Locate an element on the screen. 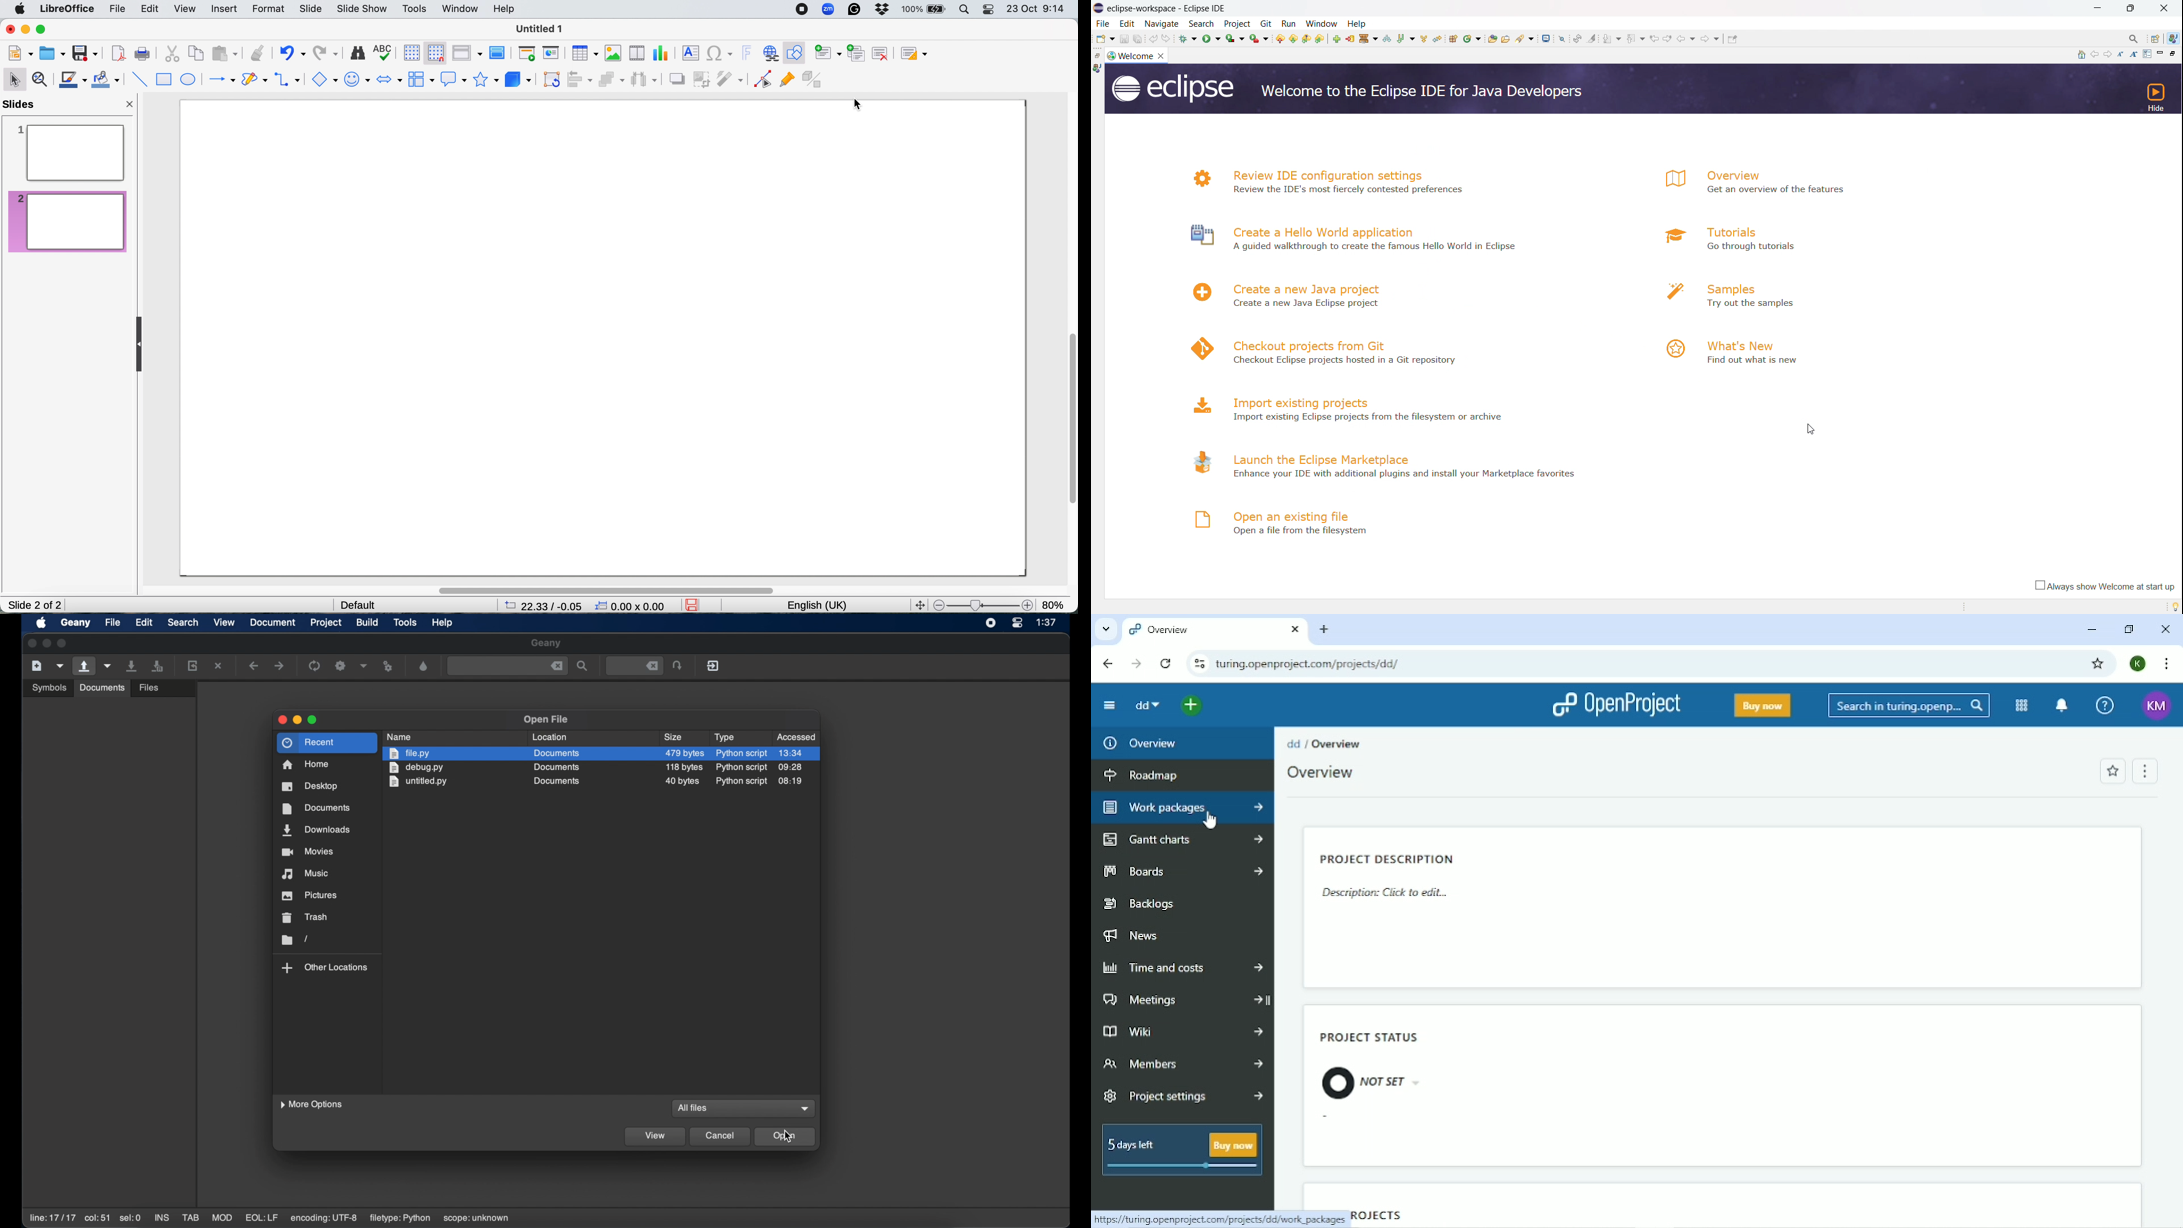 Image resolution: width=2184 pixels, height=1232 pixels. horizontal scroll bar is located at coordinates (623, 587).